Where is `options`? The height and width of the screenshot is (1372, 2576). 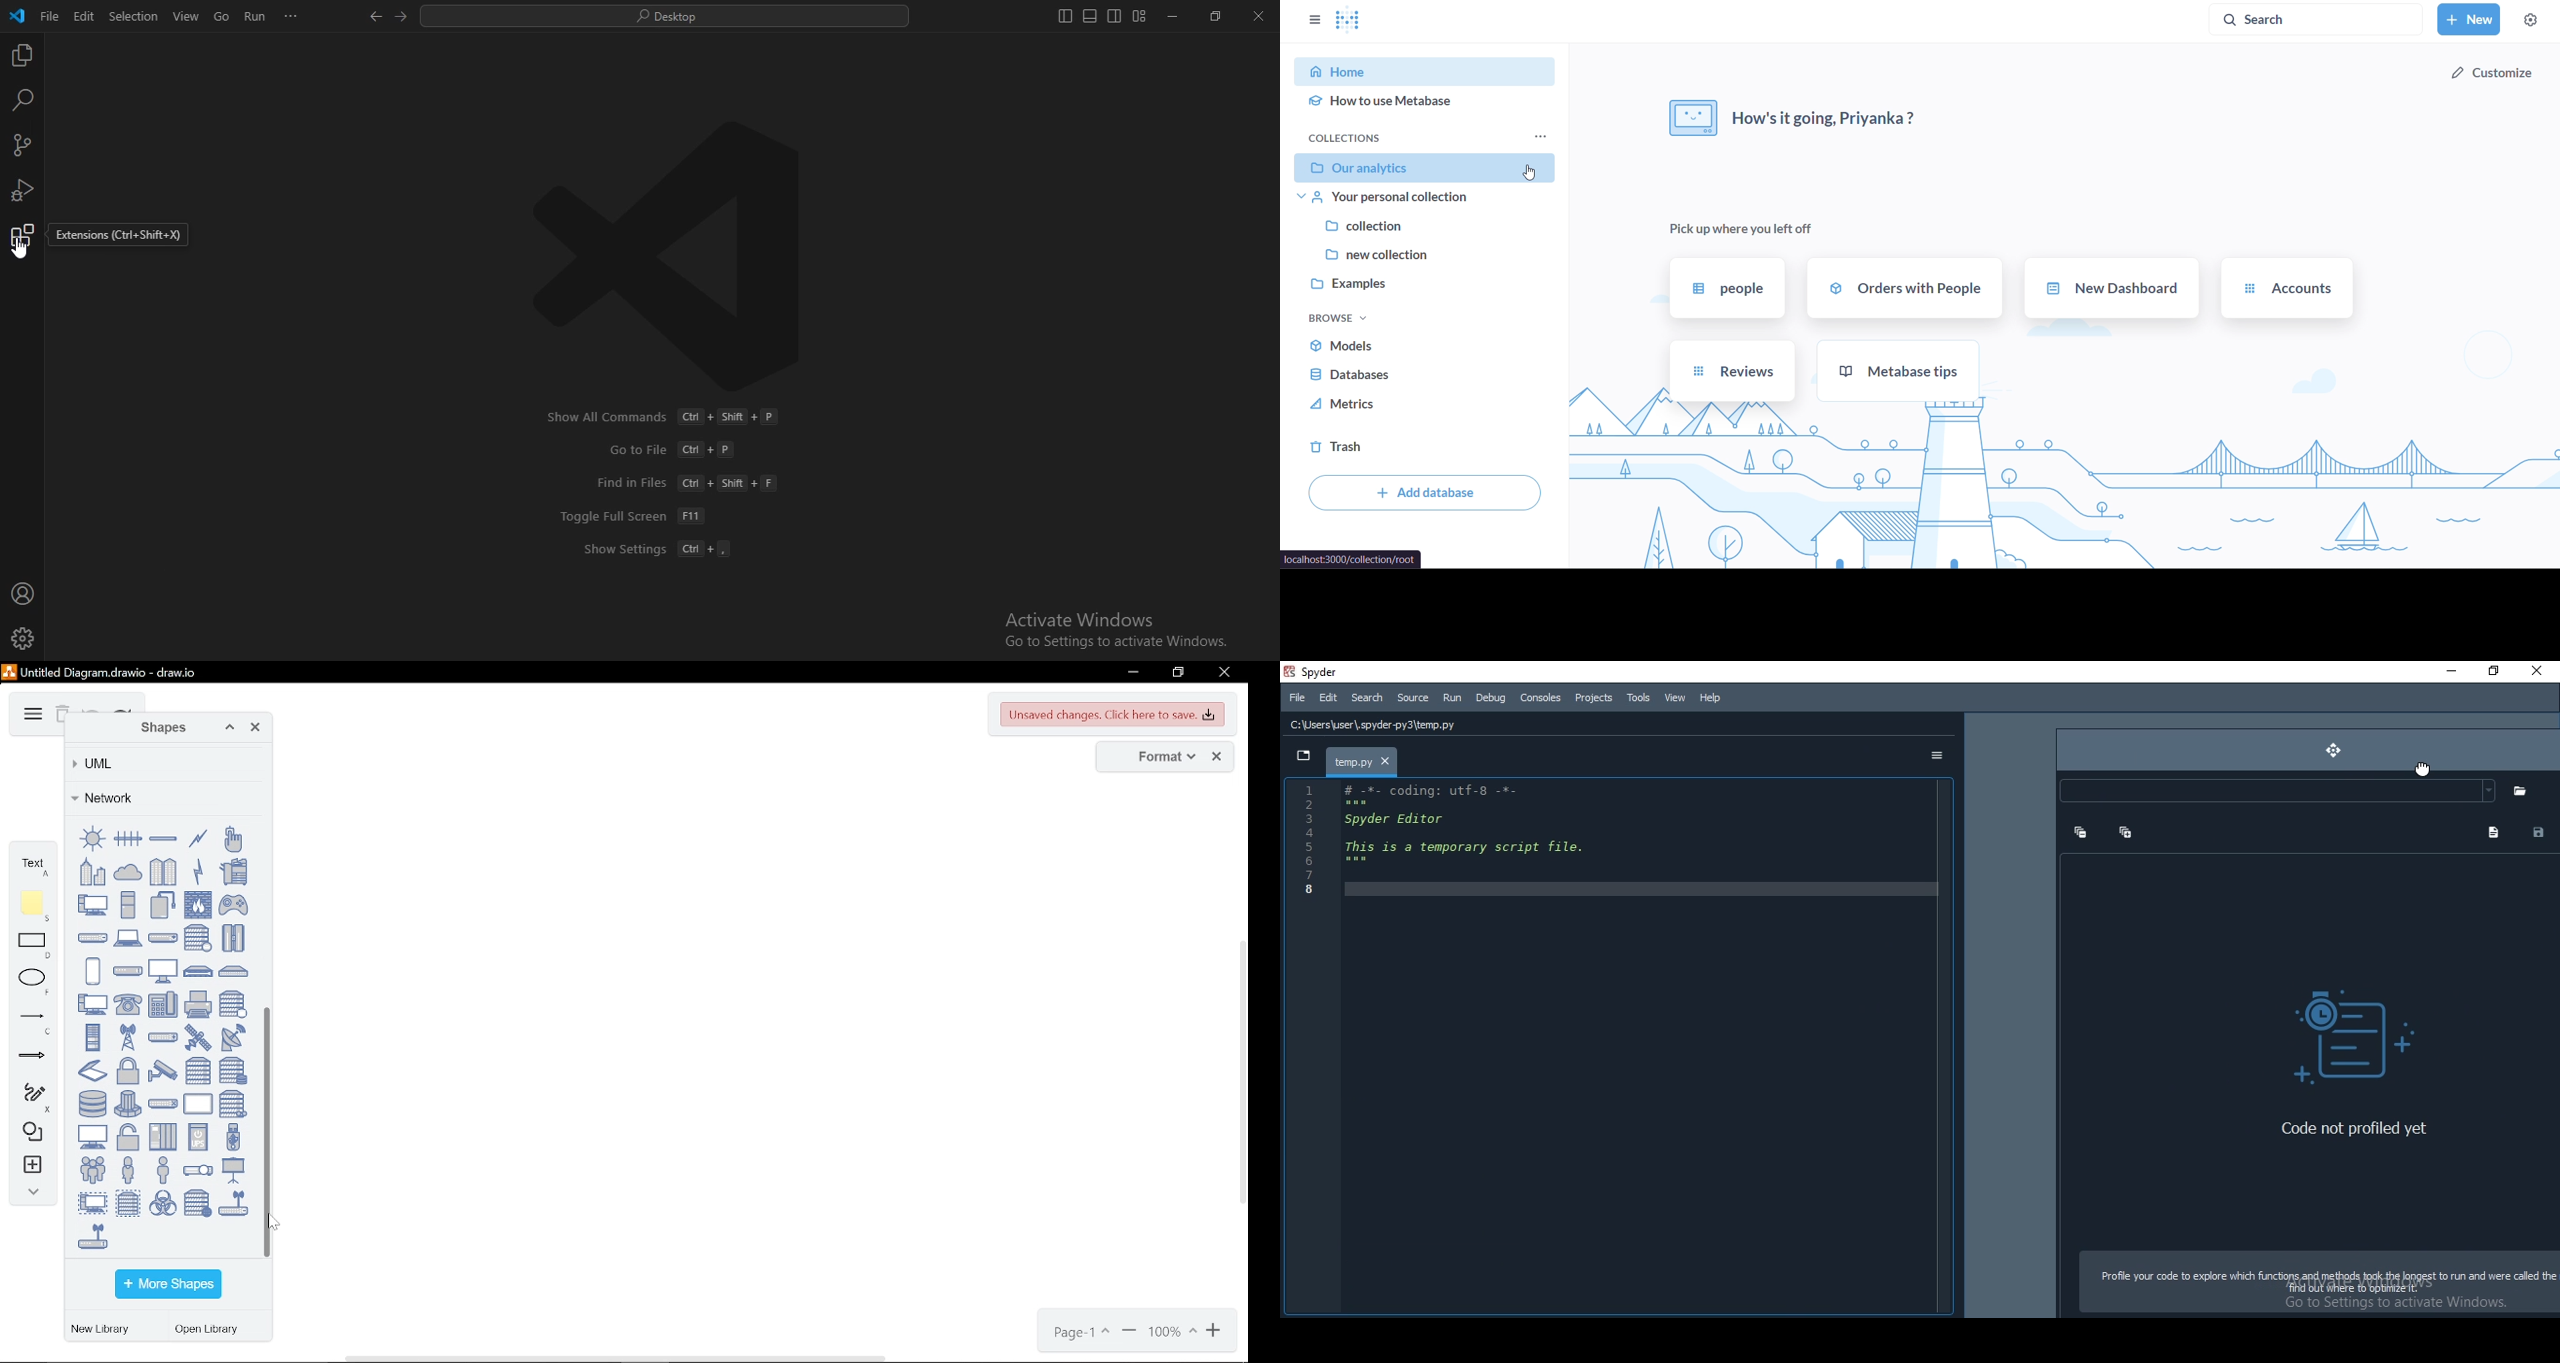 options is located at coordinates (1933, 758).